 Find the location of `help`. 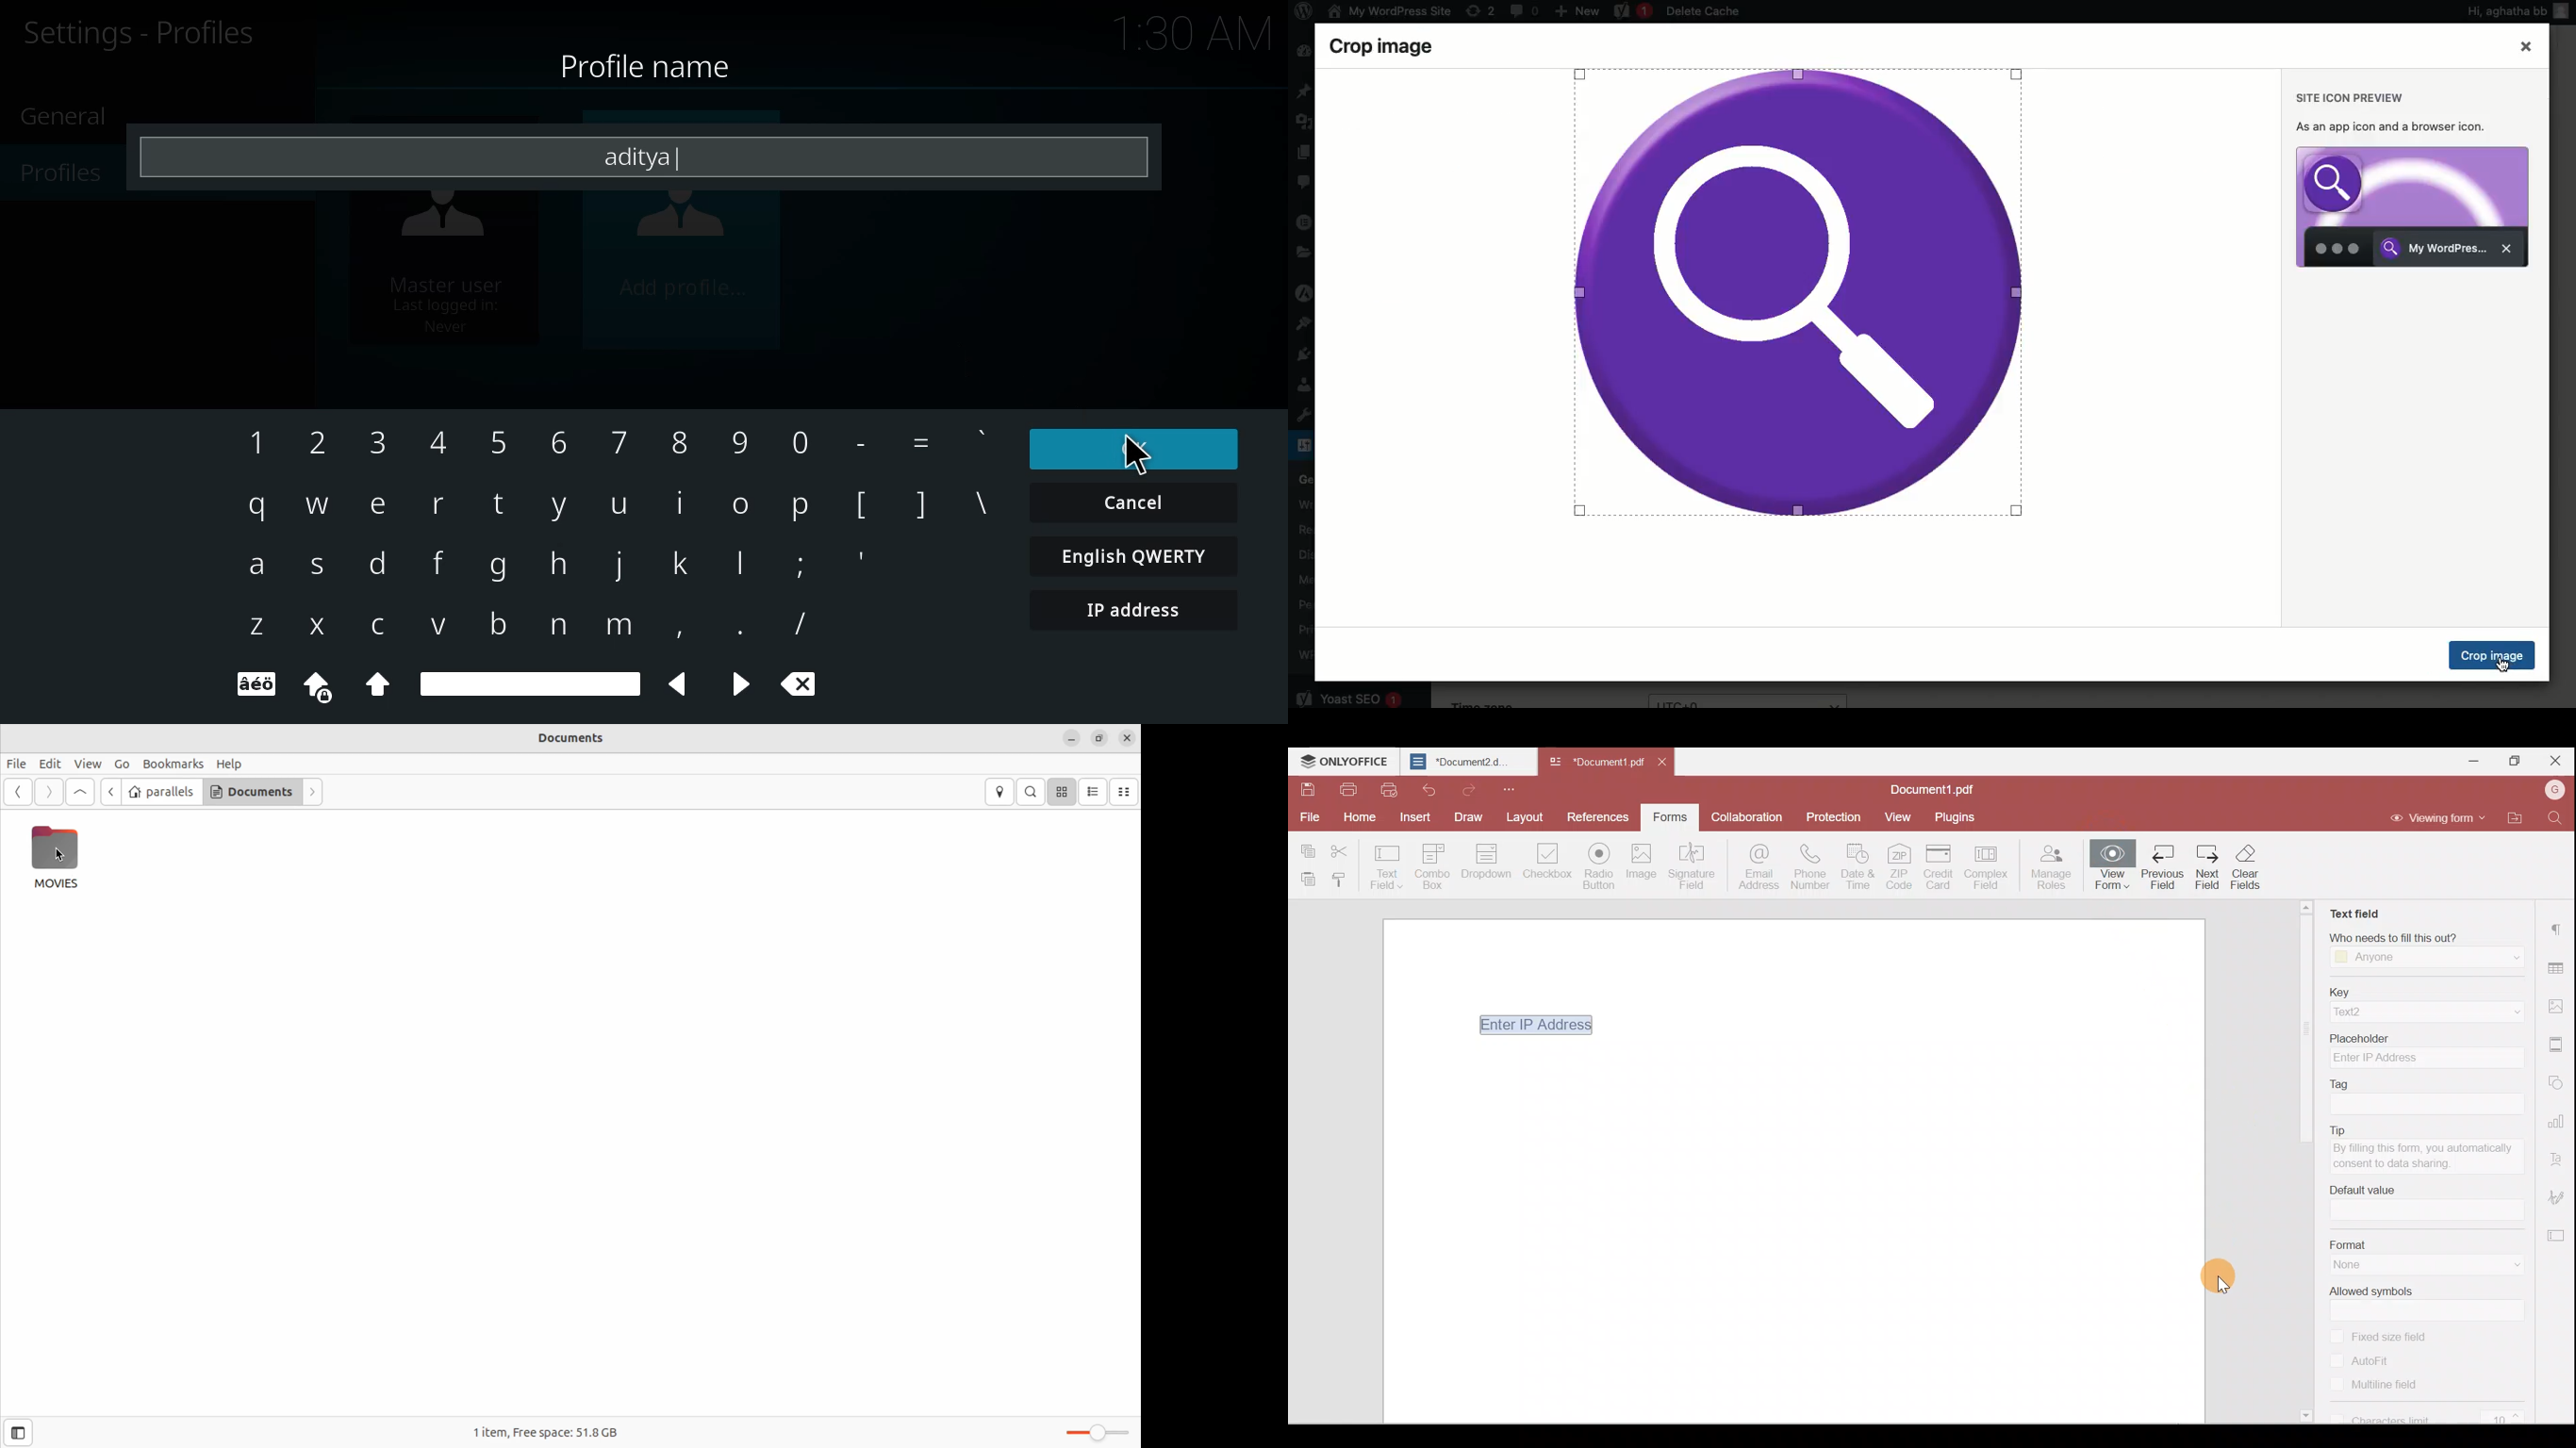

help is located at coordinates (234, 765).